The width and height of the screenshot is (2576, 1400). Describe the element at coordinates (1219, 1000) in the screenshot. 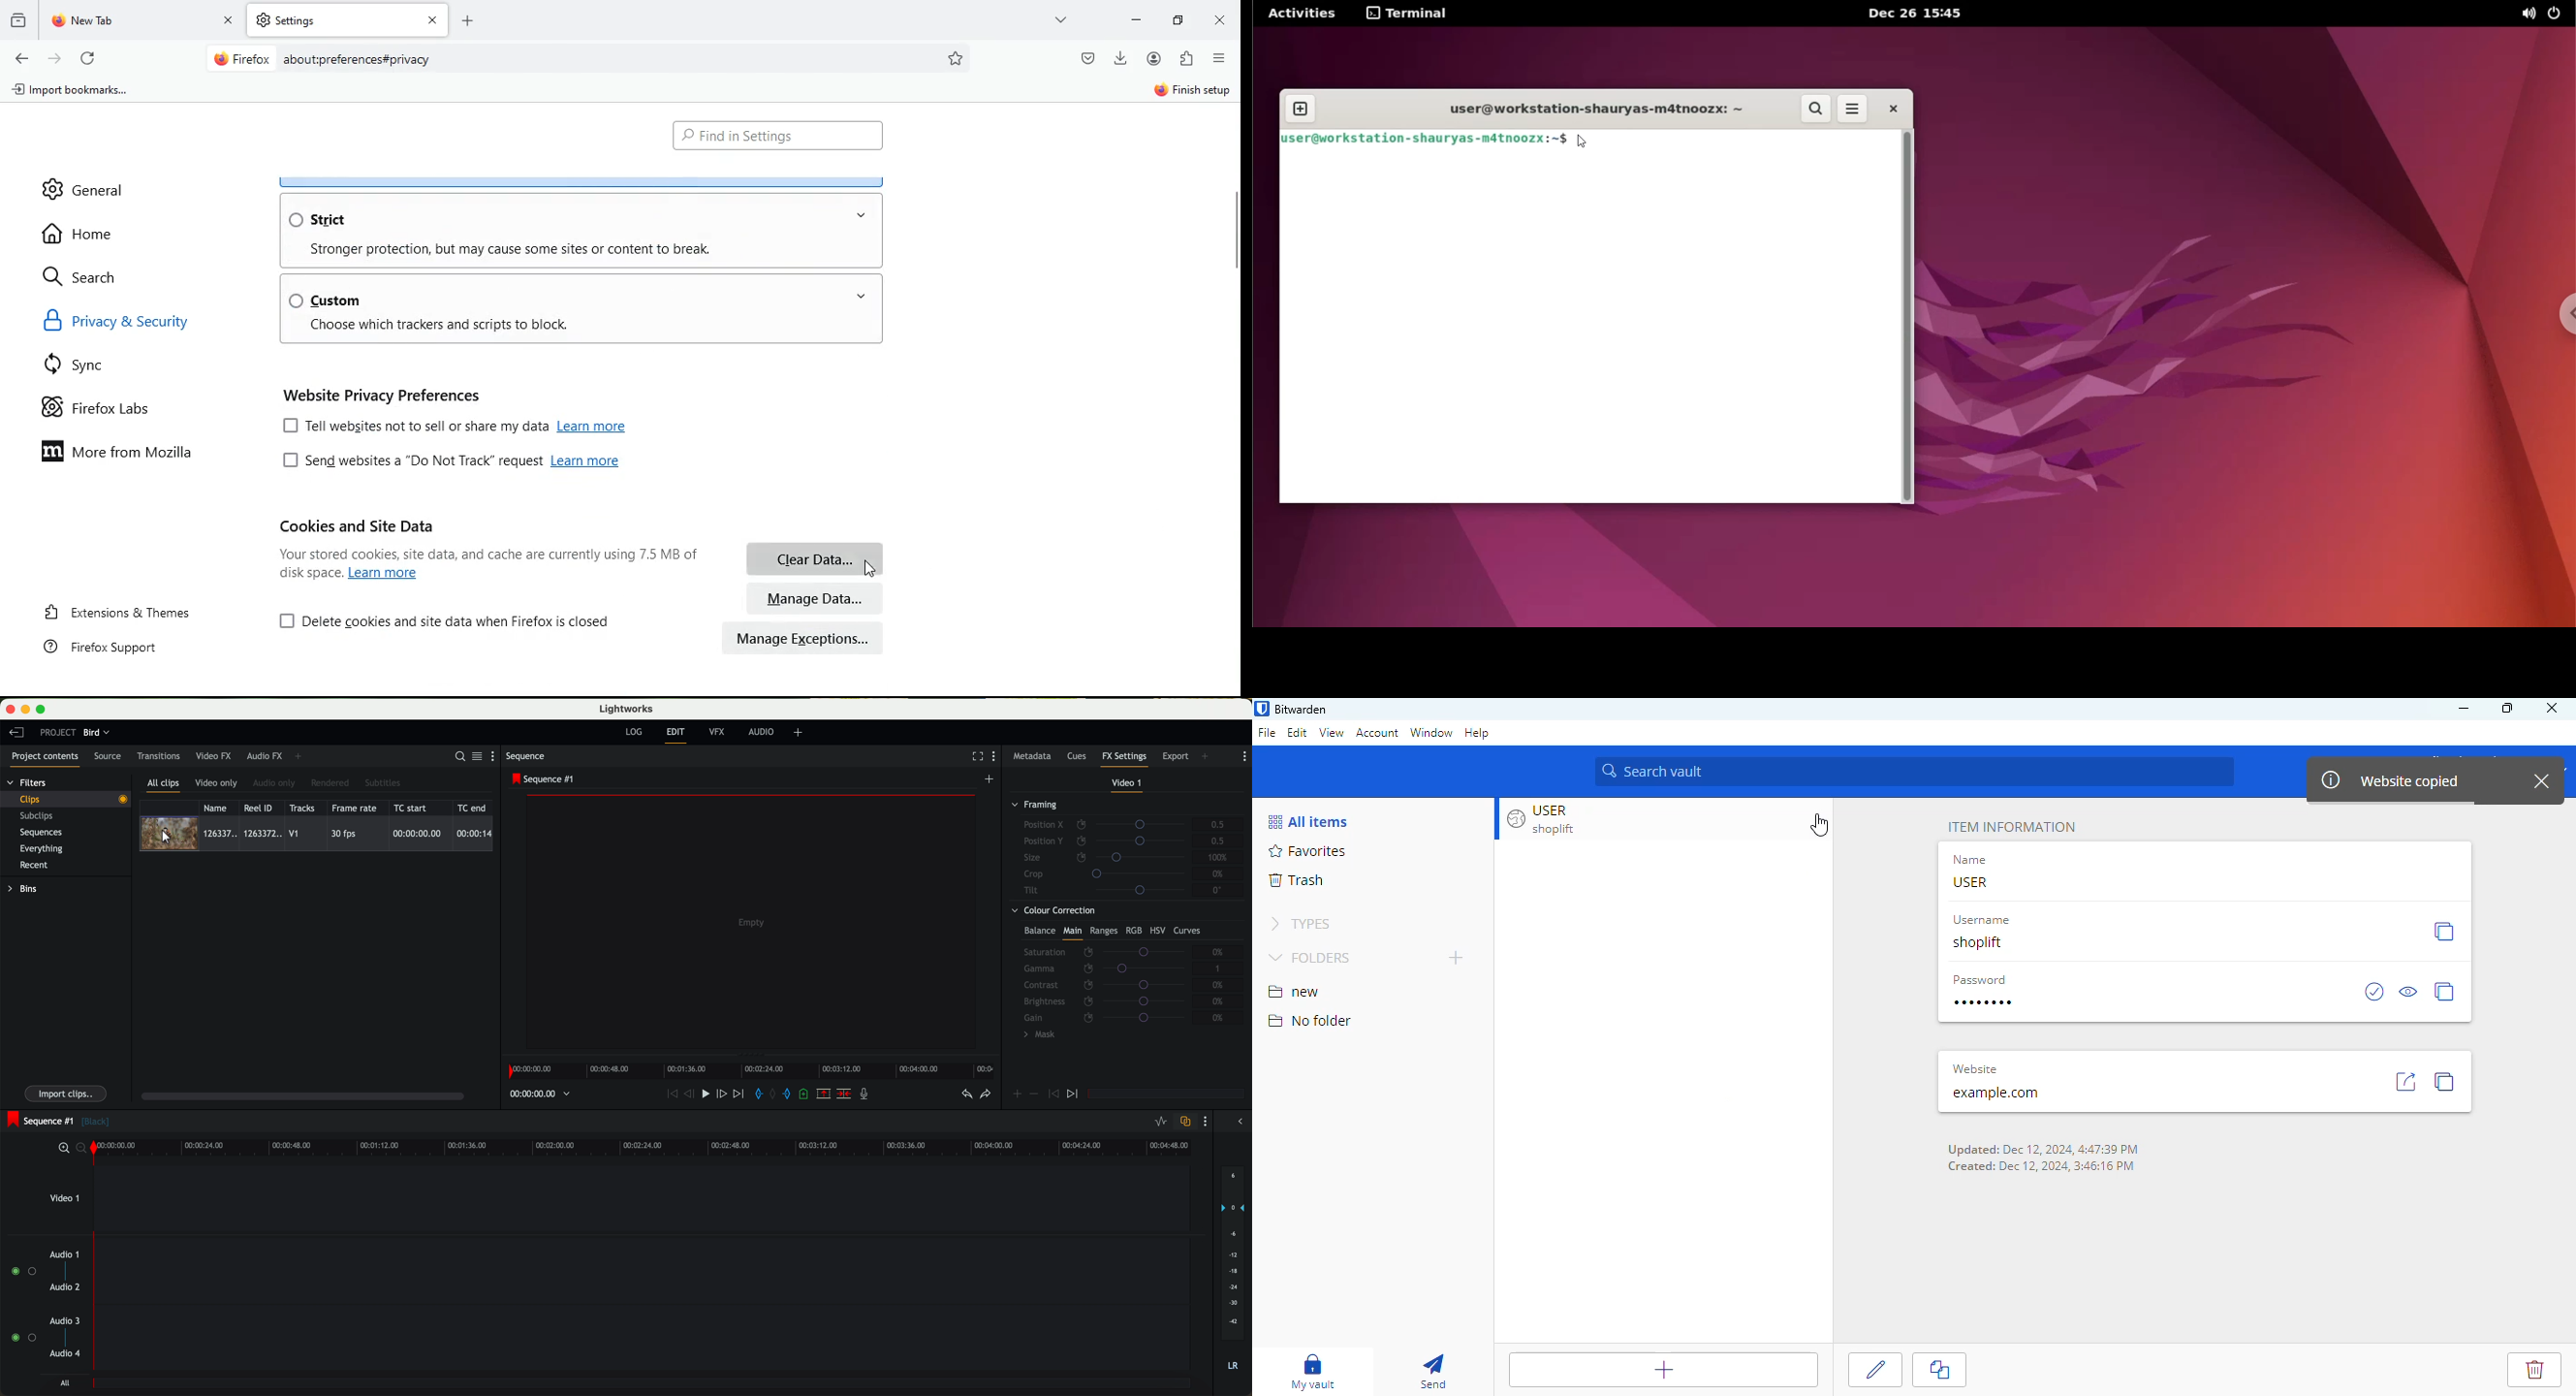

I see `0%` at that location.